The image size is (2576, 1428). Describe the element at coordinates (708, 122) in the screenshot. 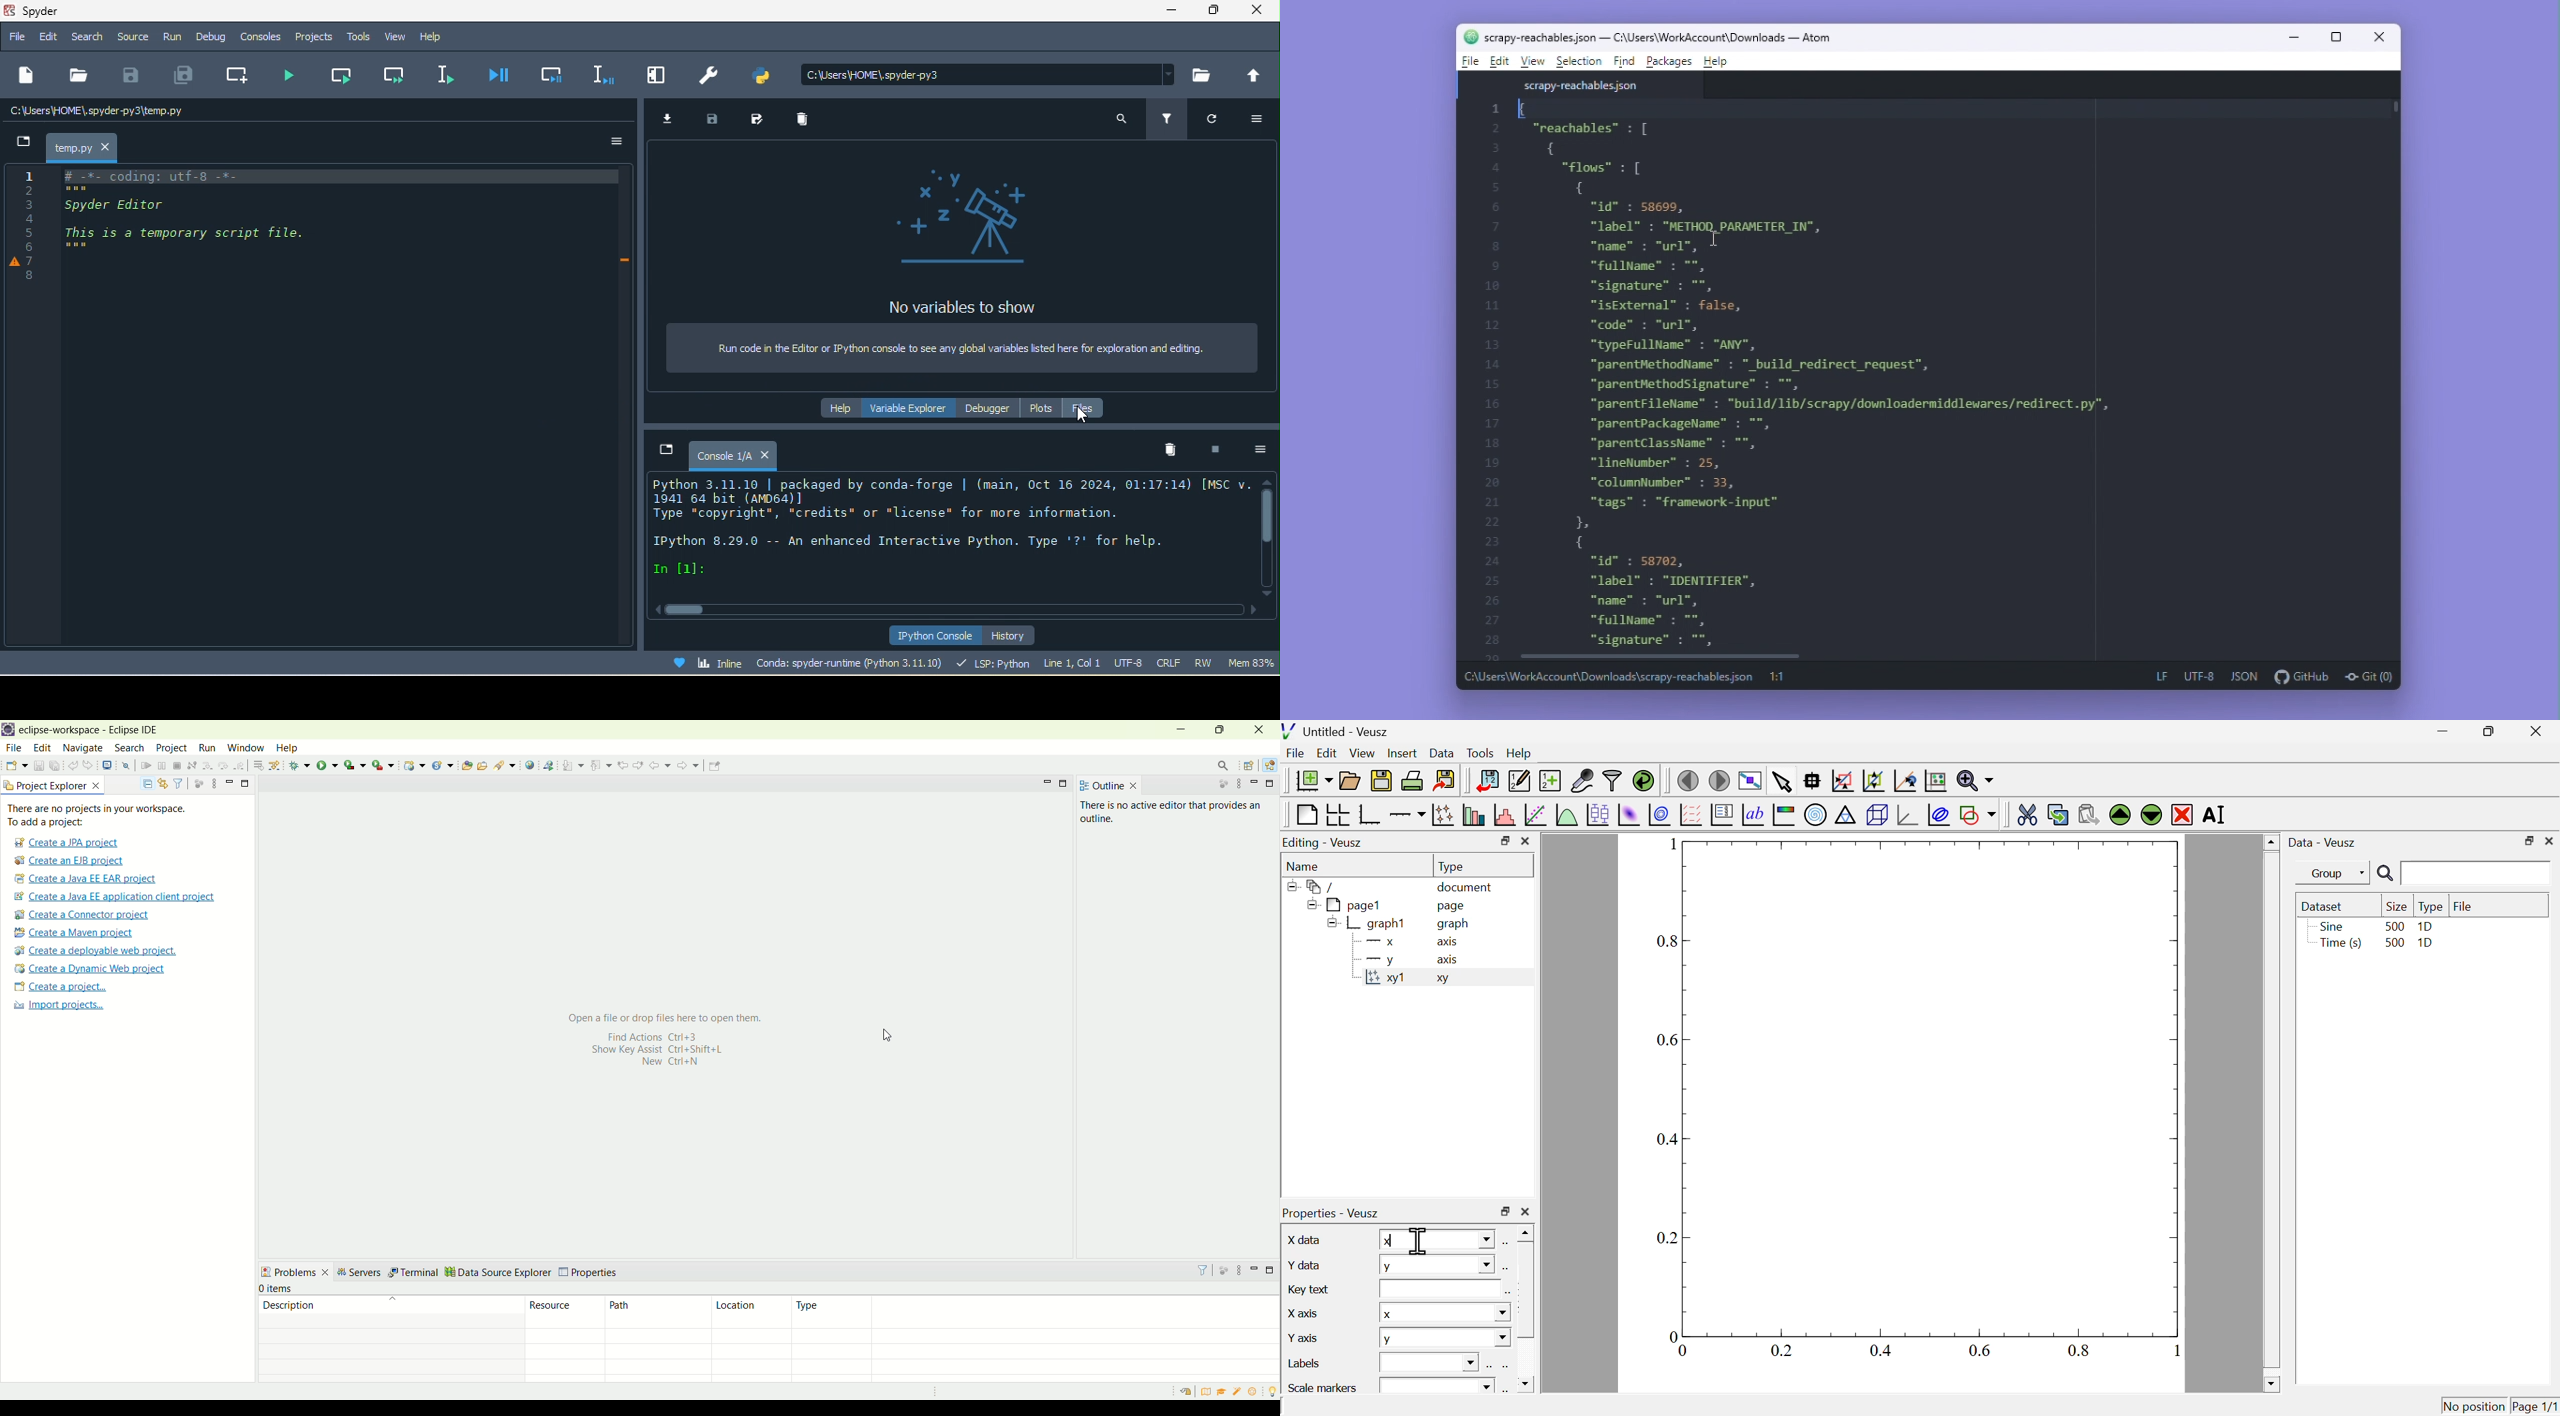

I see `save` at that location.